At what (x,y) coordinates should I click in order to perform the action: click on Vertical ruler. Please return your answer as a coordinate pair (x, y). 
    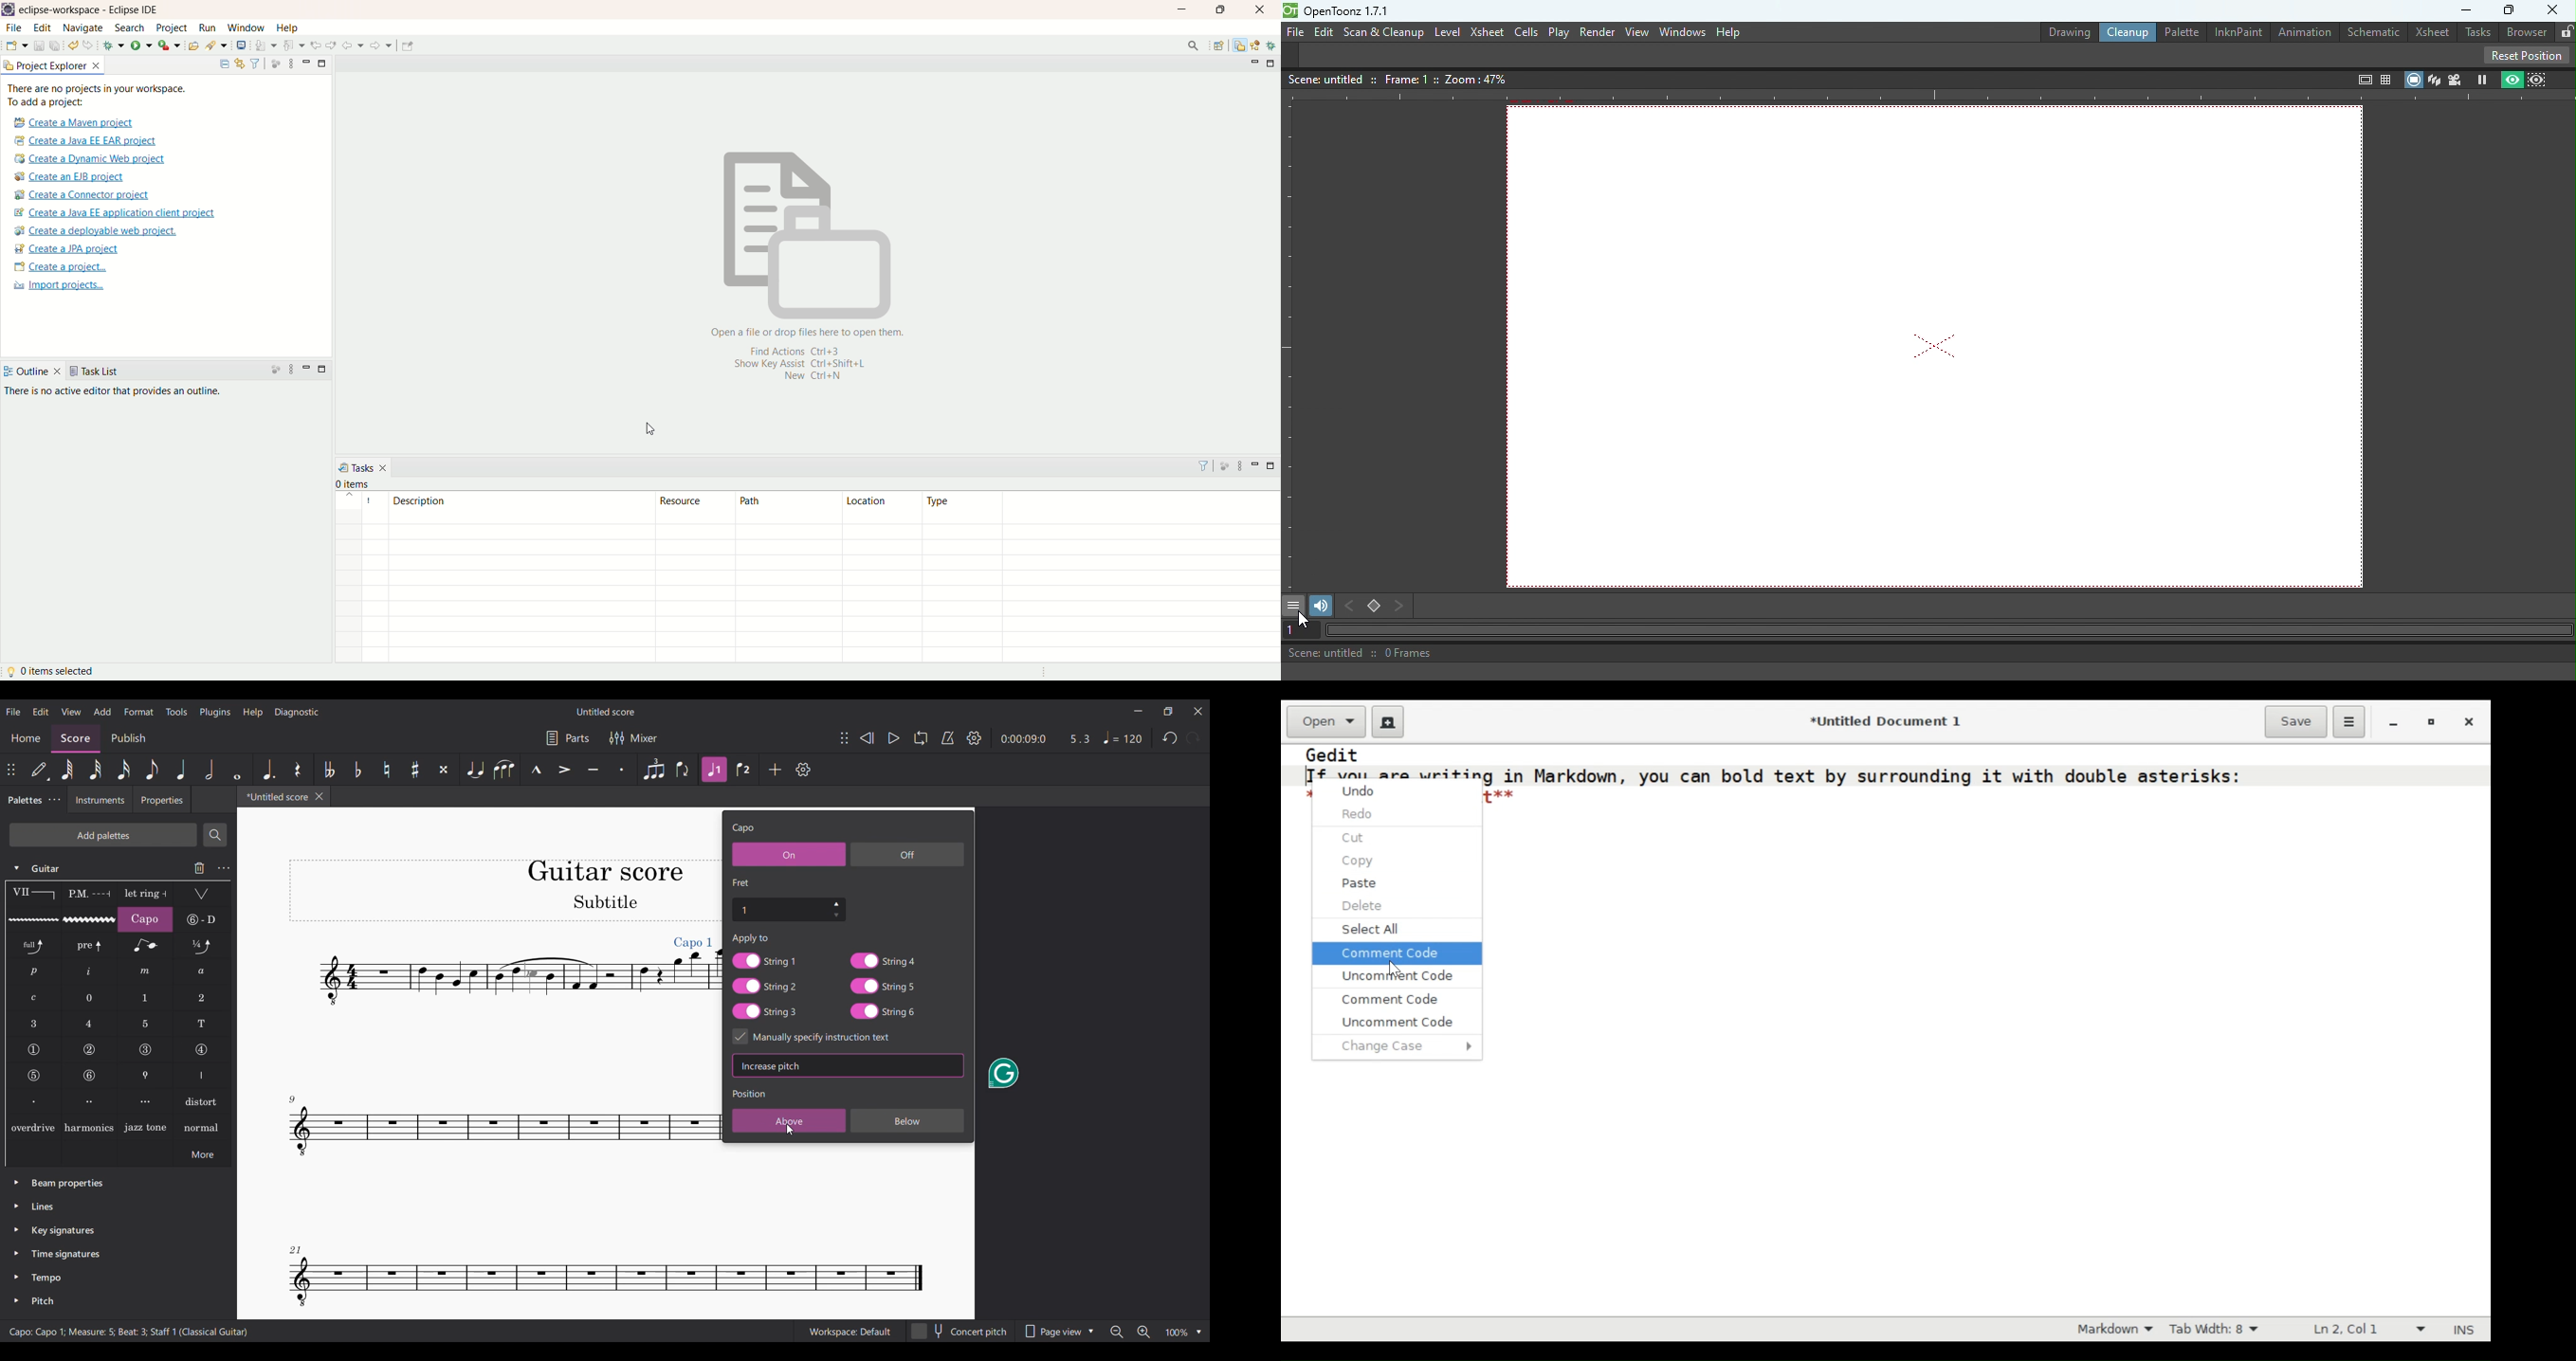
    Looking at the image, I should click on (1289, 345).